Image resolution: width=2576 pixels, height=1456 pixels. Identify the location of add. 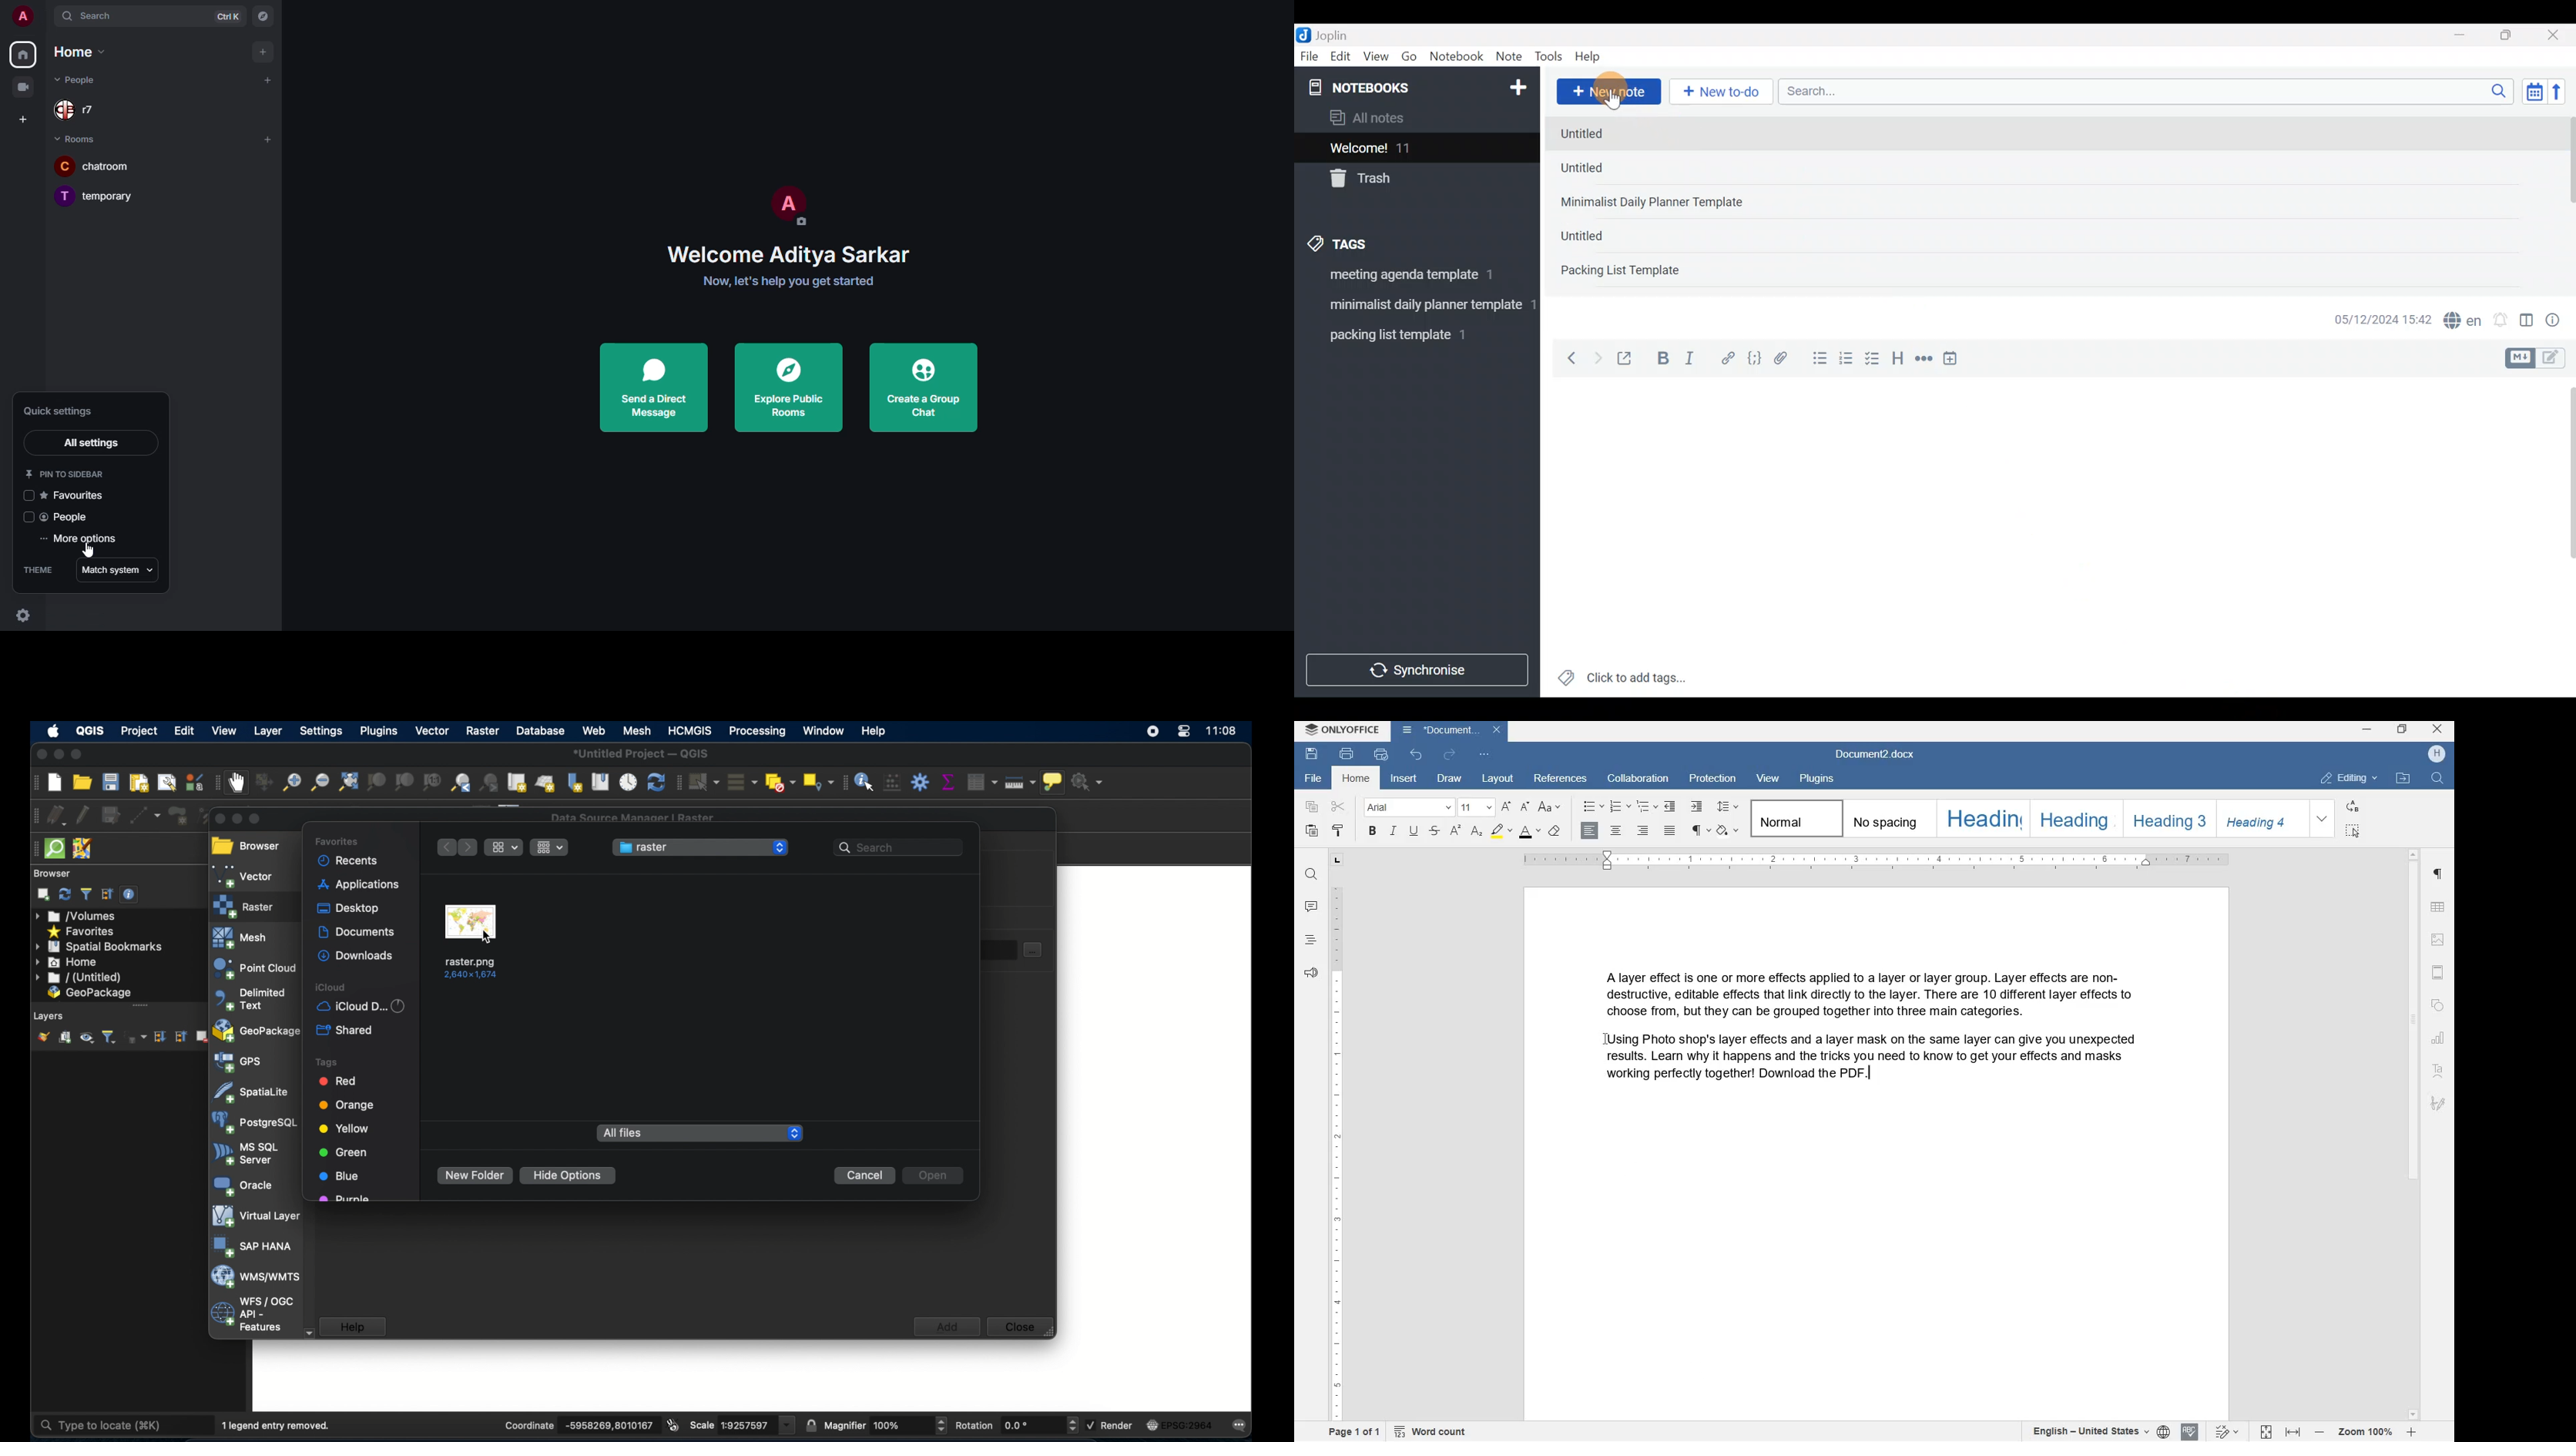
(269, 80).